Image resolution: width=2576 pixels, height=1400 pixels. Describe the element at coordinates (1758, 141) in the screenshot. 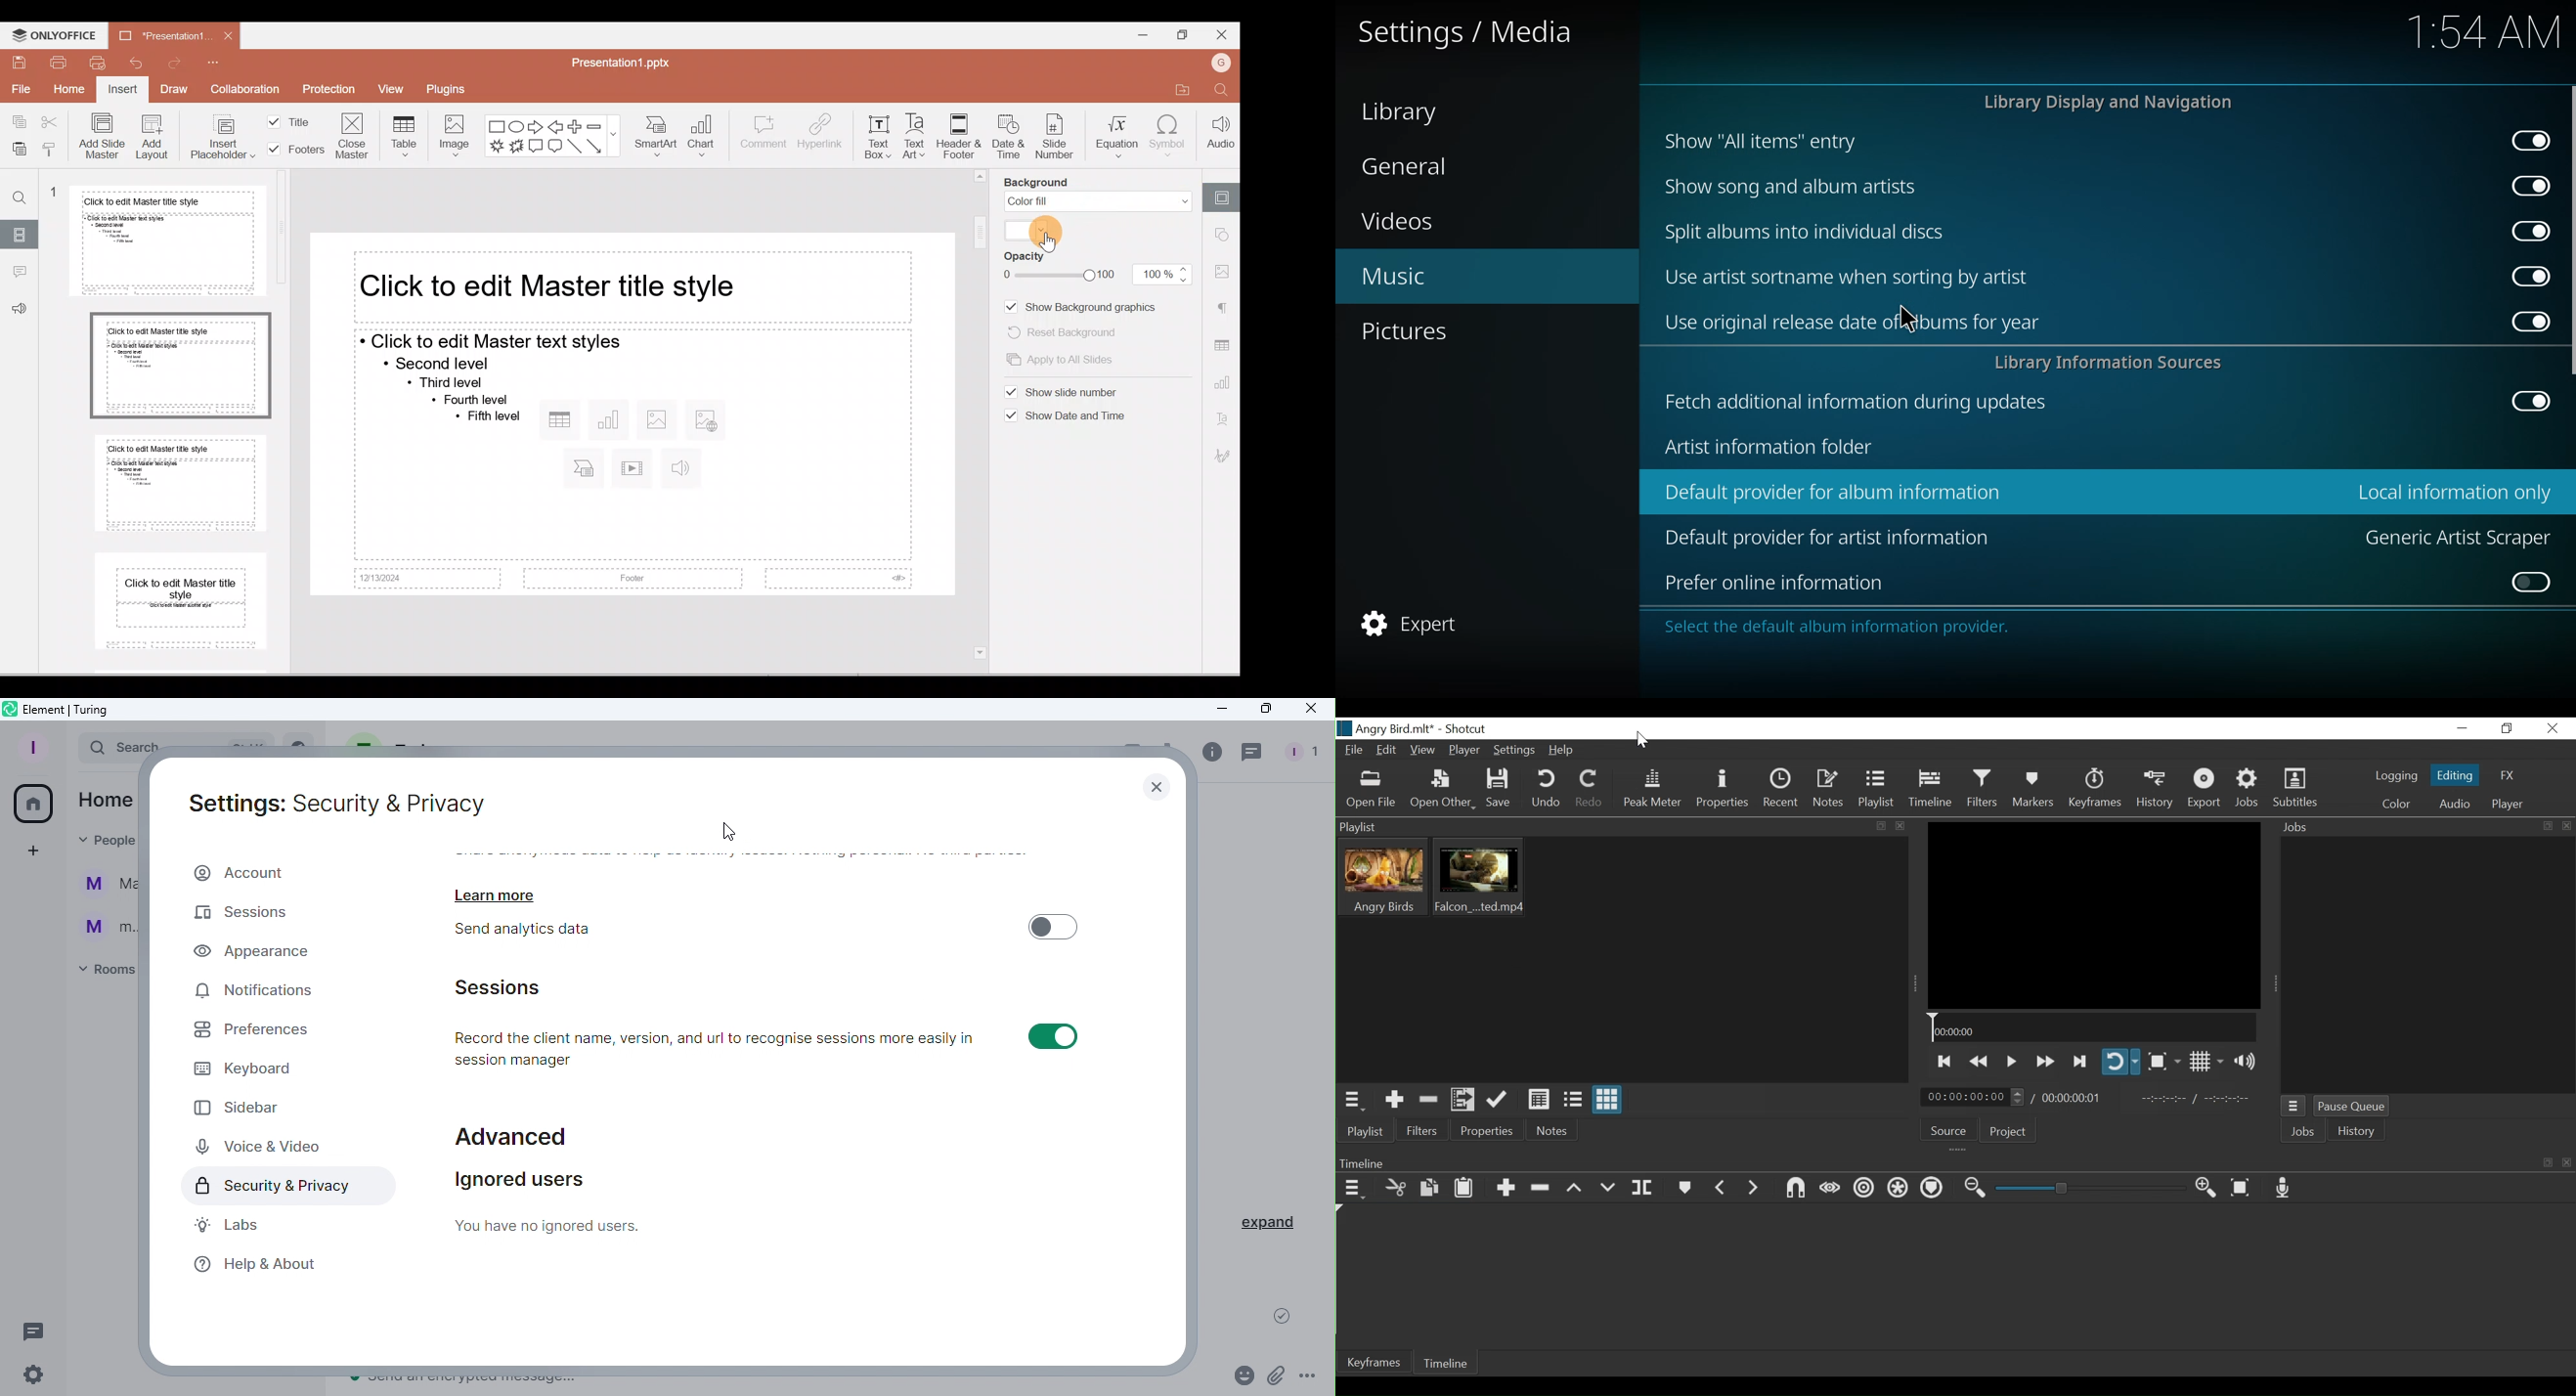

I see `show all items entry` at that location.